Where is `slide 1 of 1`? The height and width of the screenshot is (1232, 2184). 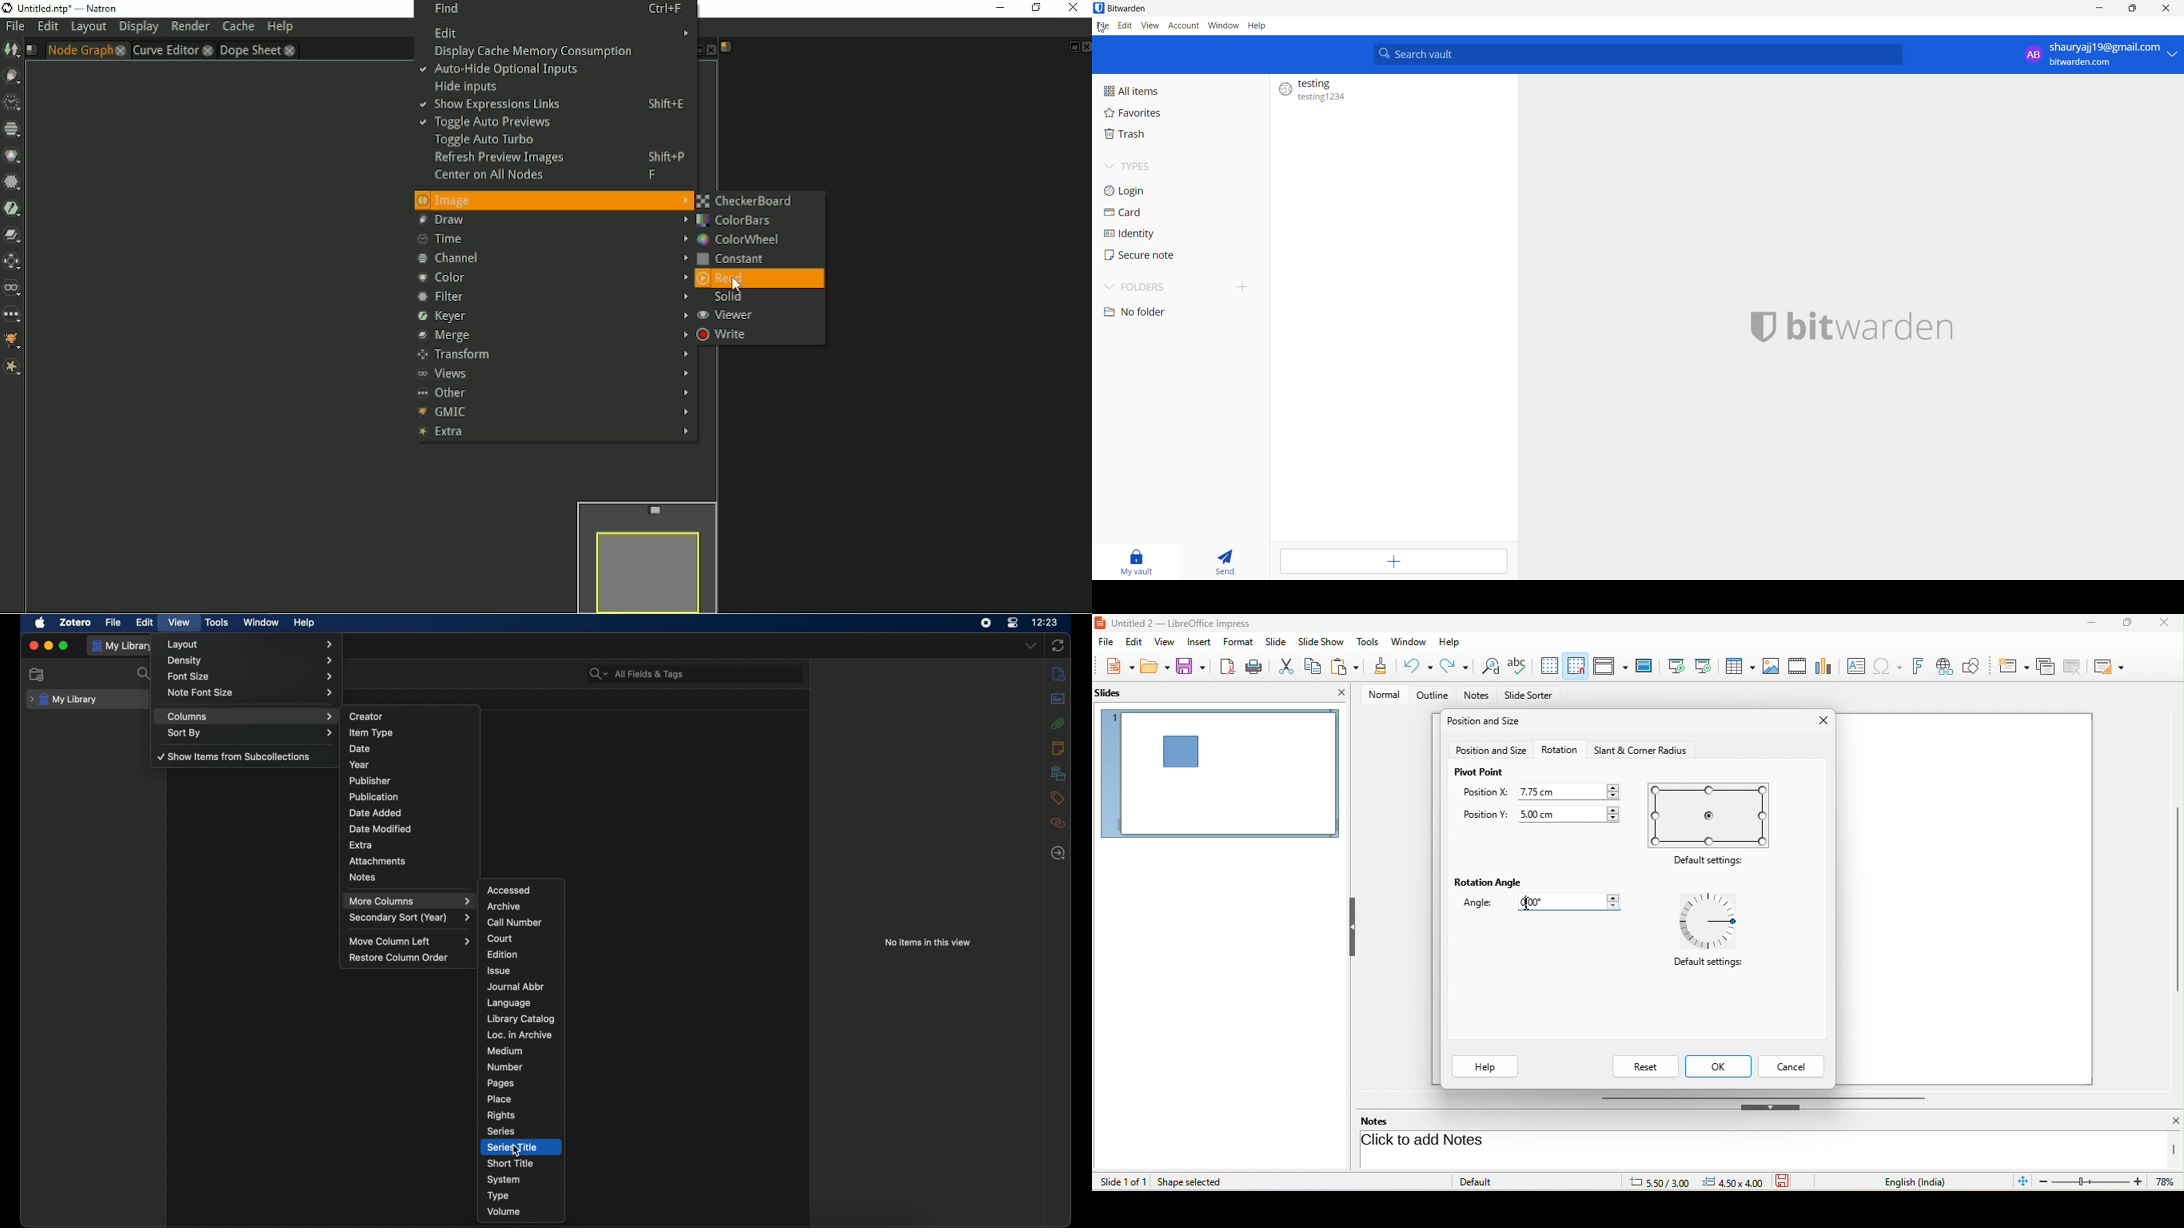 slide 1 of 1 is located at coordinates (1123, 1182).